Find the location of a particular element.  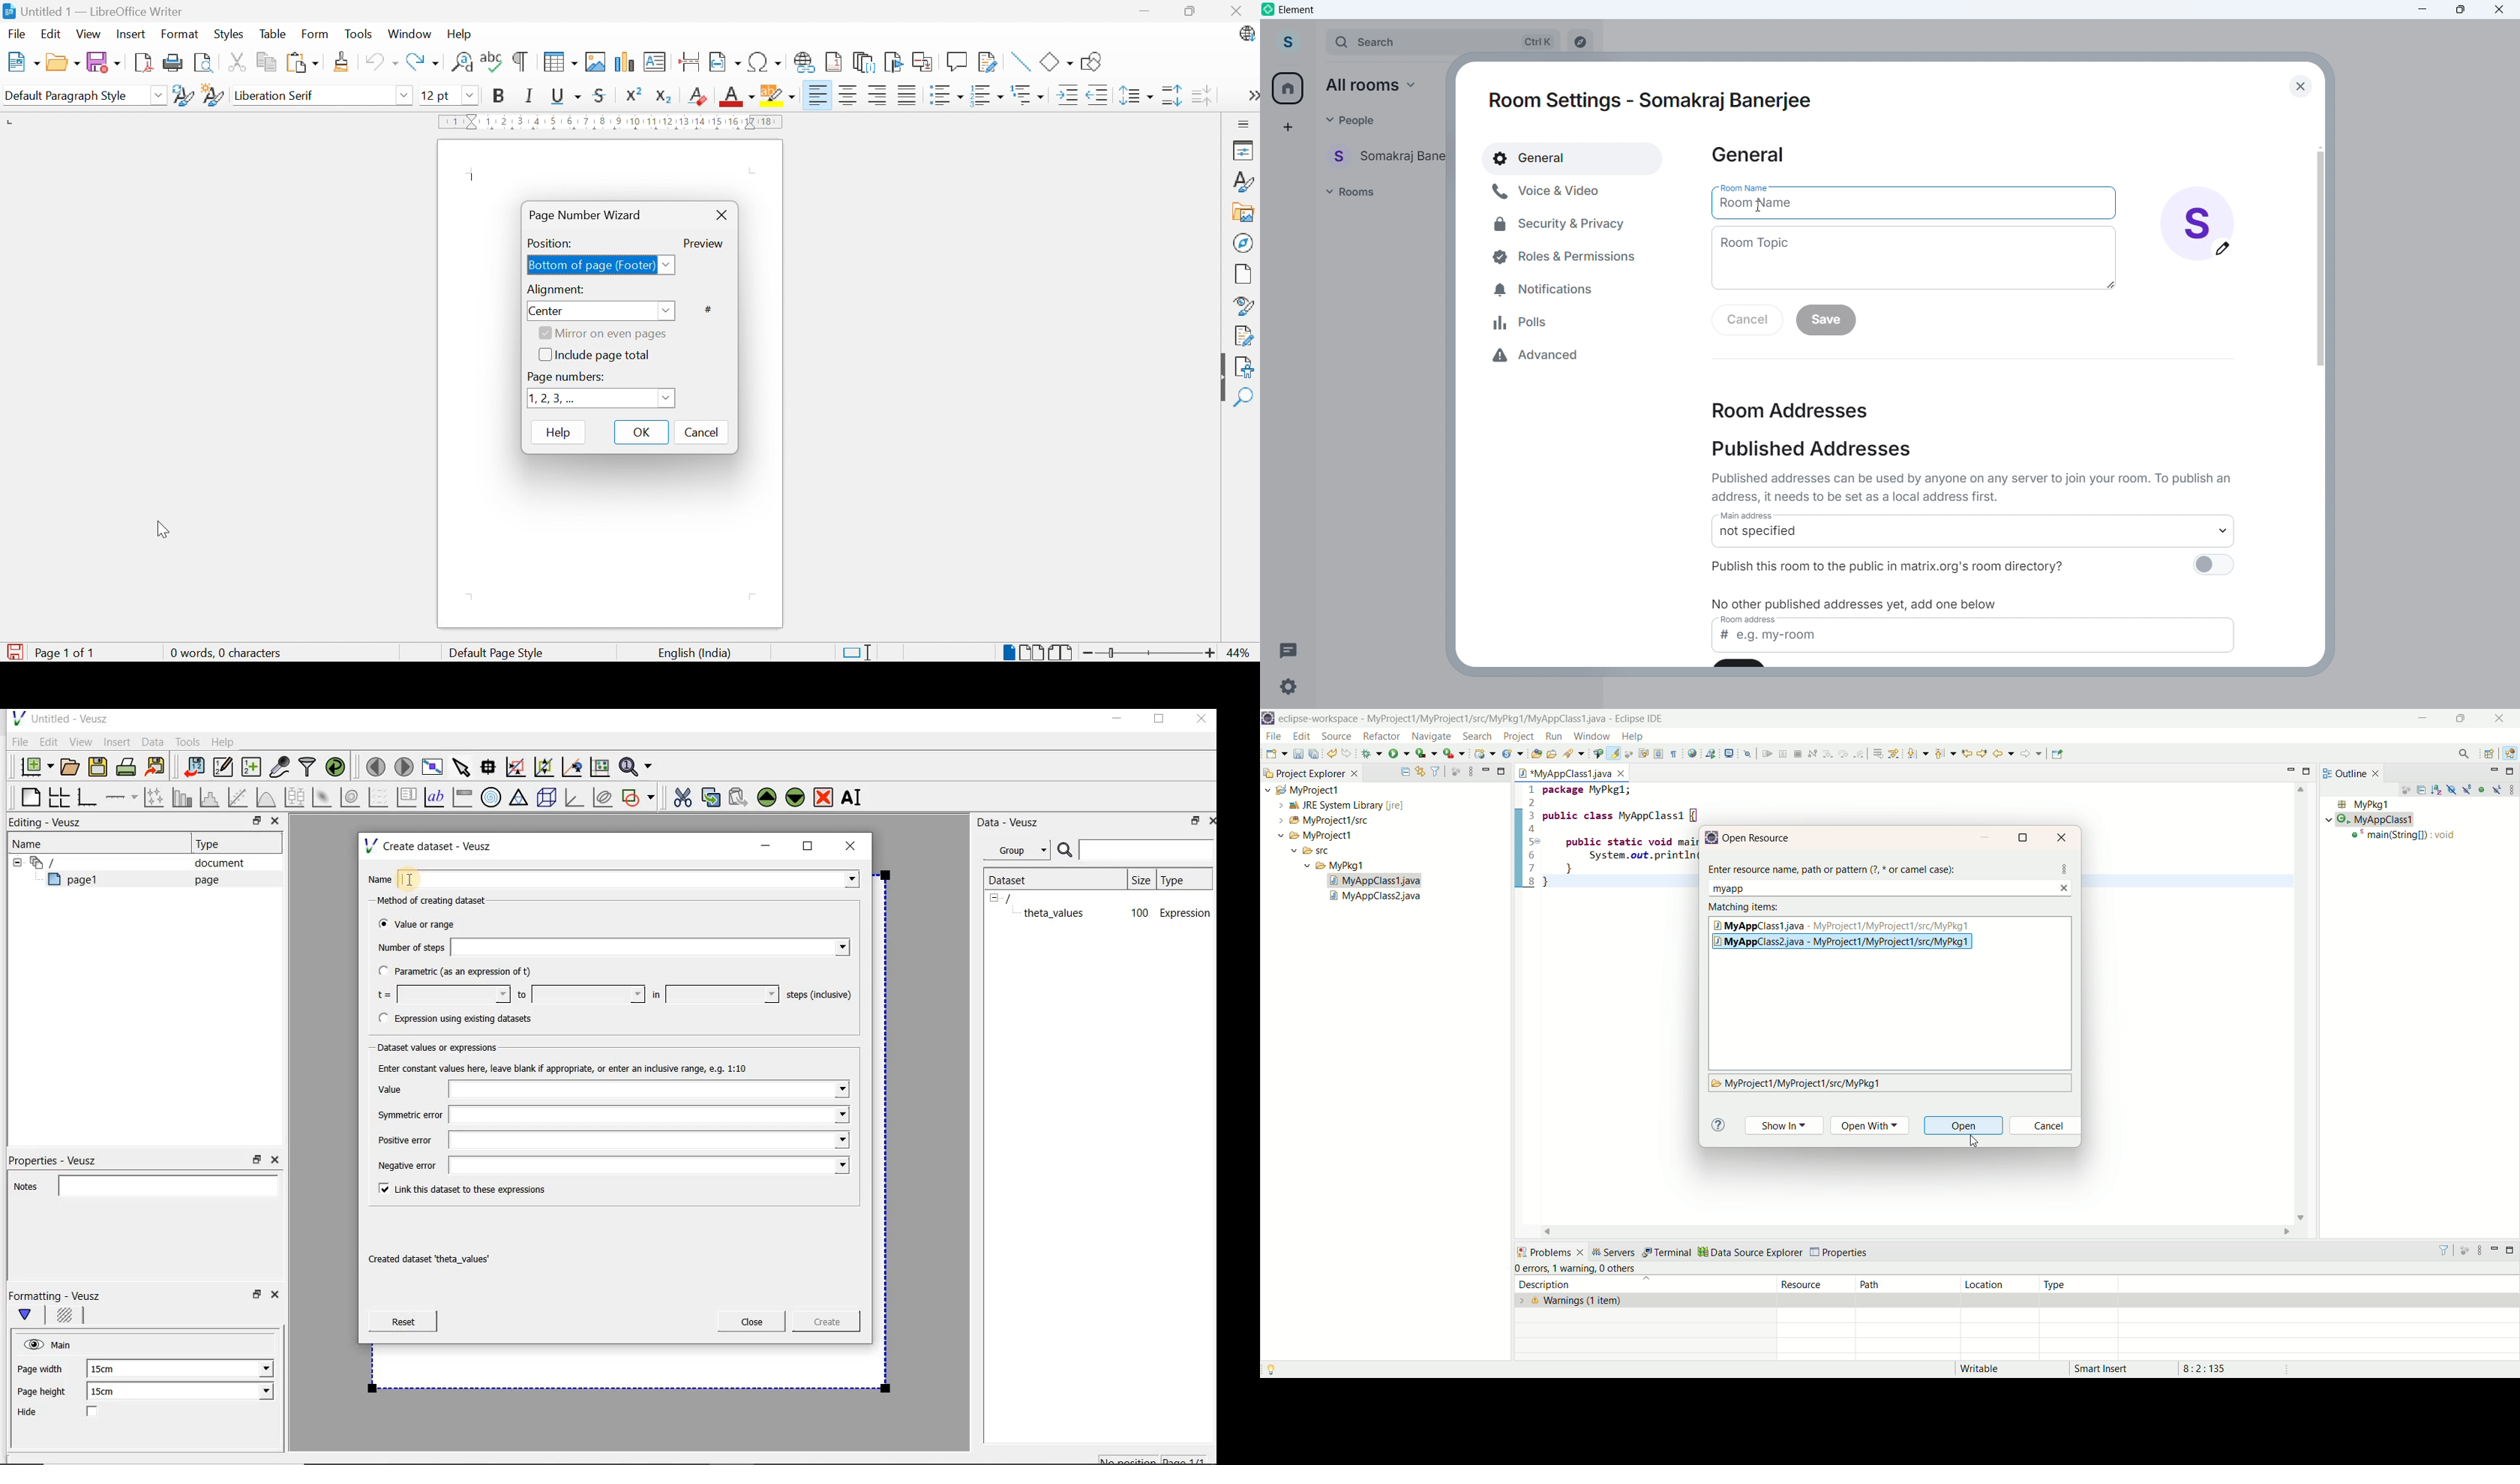

close is located at coordinates (2066, 887).